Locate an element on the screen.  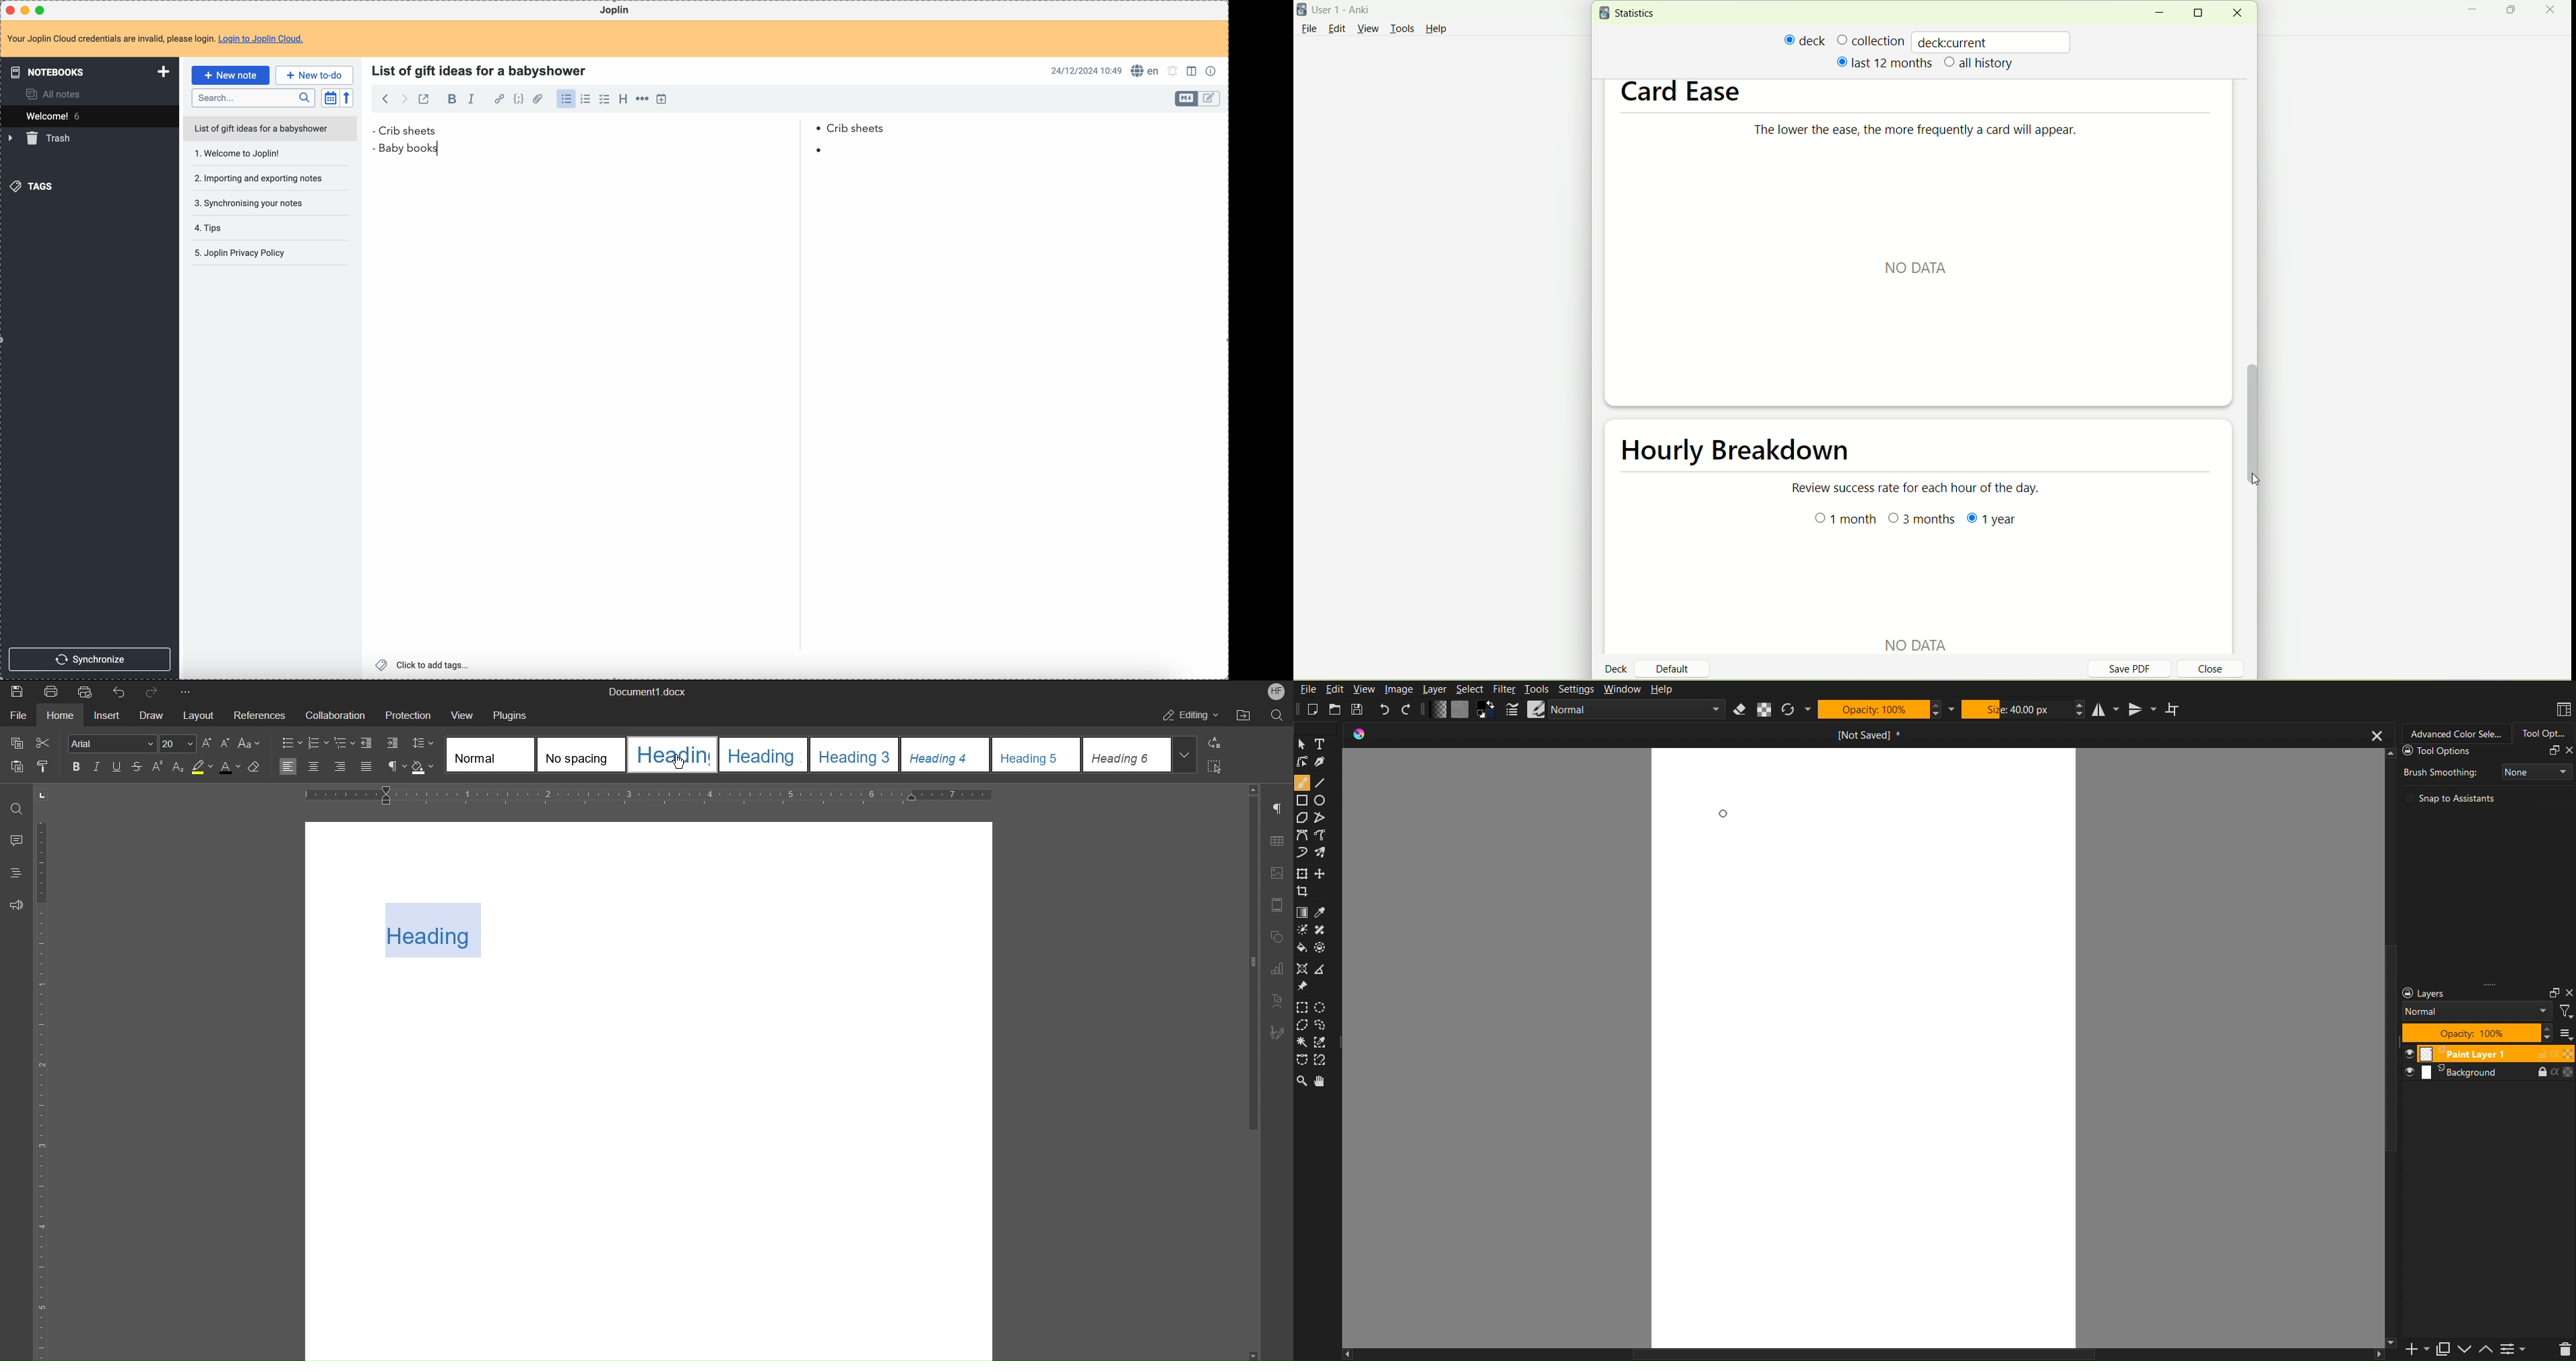
minimize is located at coordinates (2159, 13).